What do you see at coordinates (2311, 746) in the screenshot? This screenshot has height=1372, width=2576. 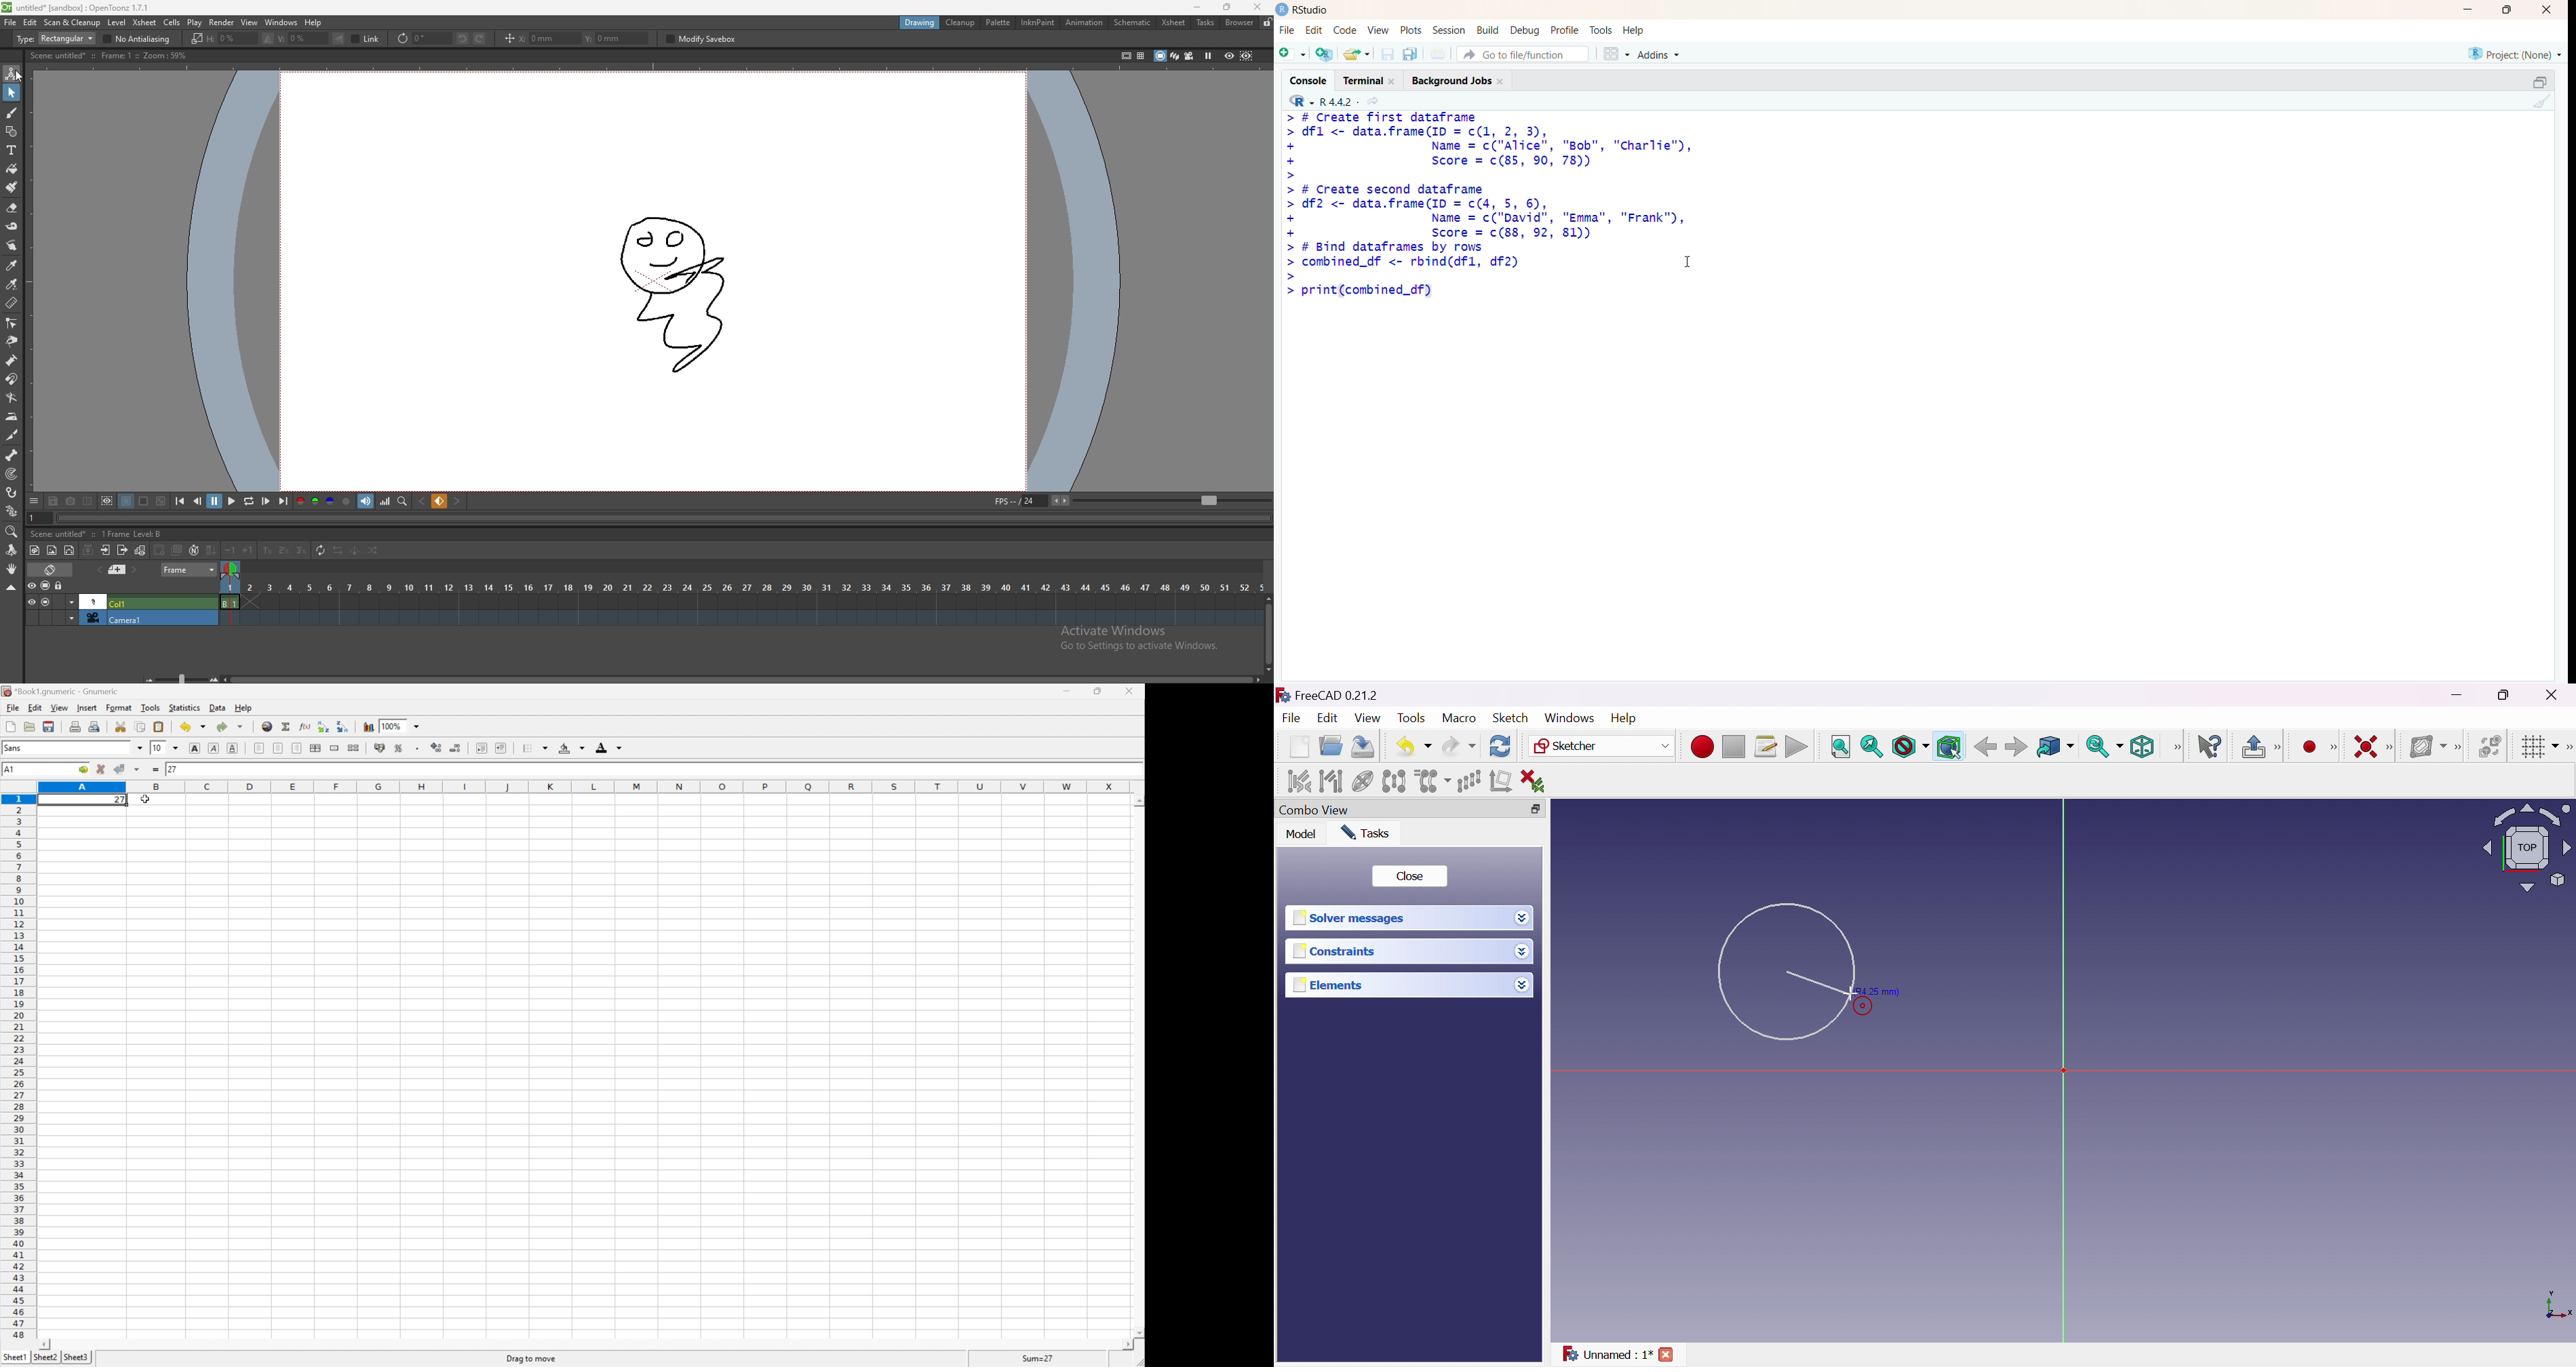 I see `Create point` at bounding box center [2311, 746].